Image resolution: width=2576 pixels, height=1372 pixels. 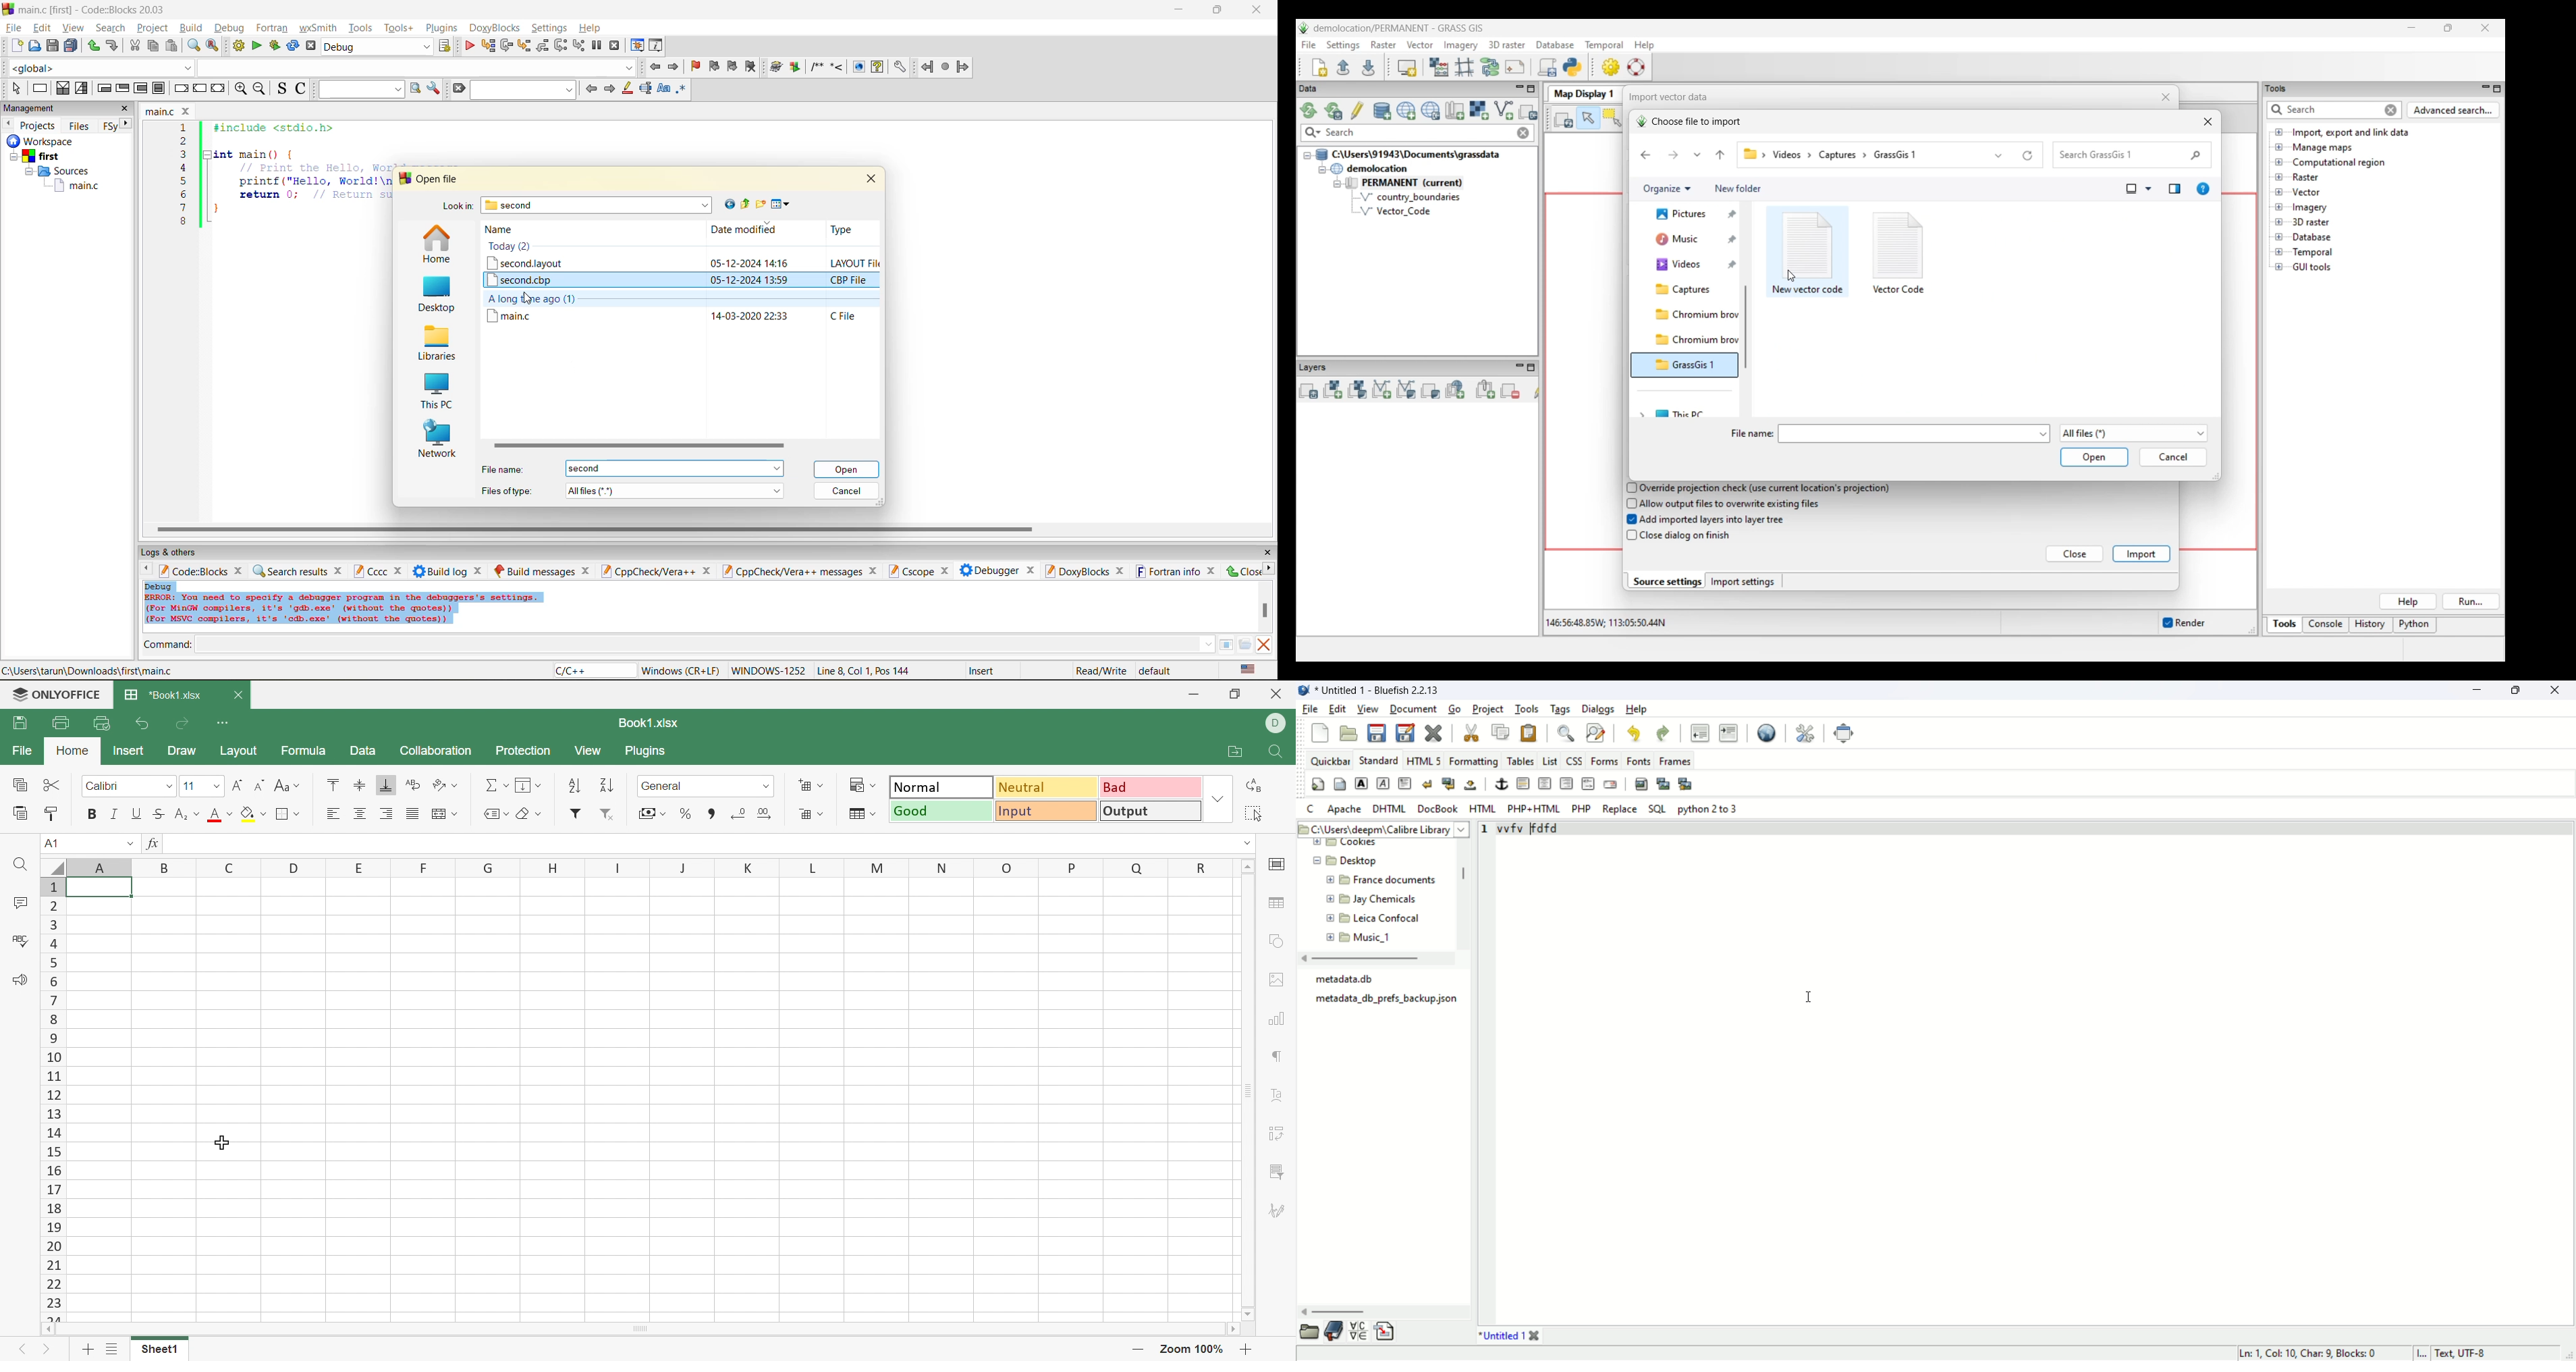 I want to click on show options window, so click(x=434, y=89).